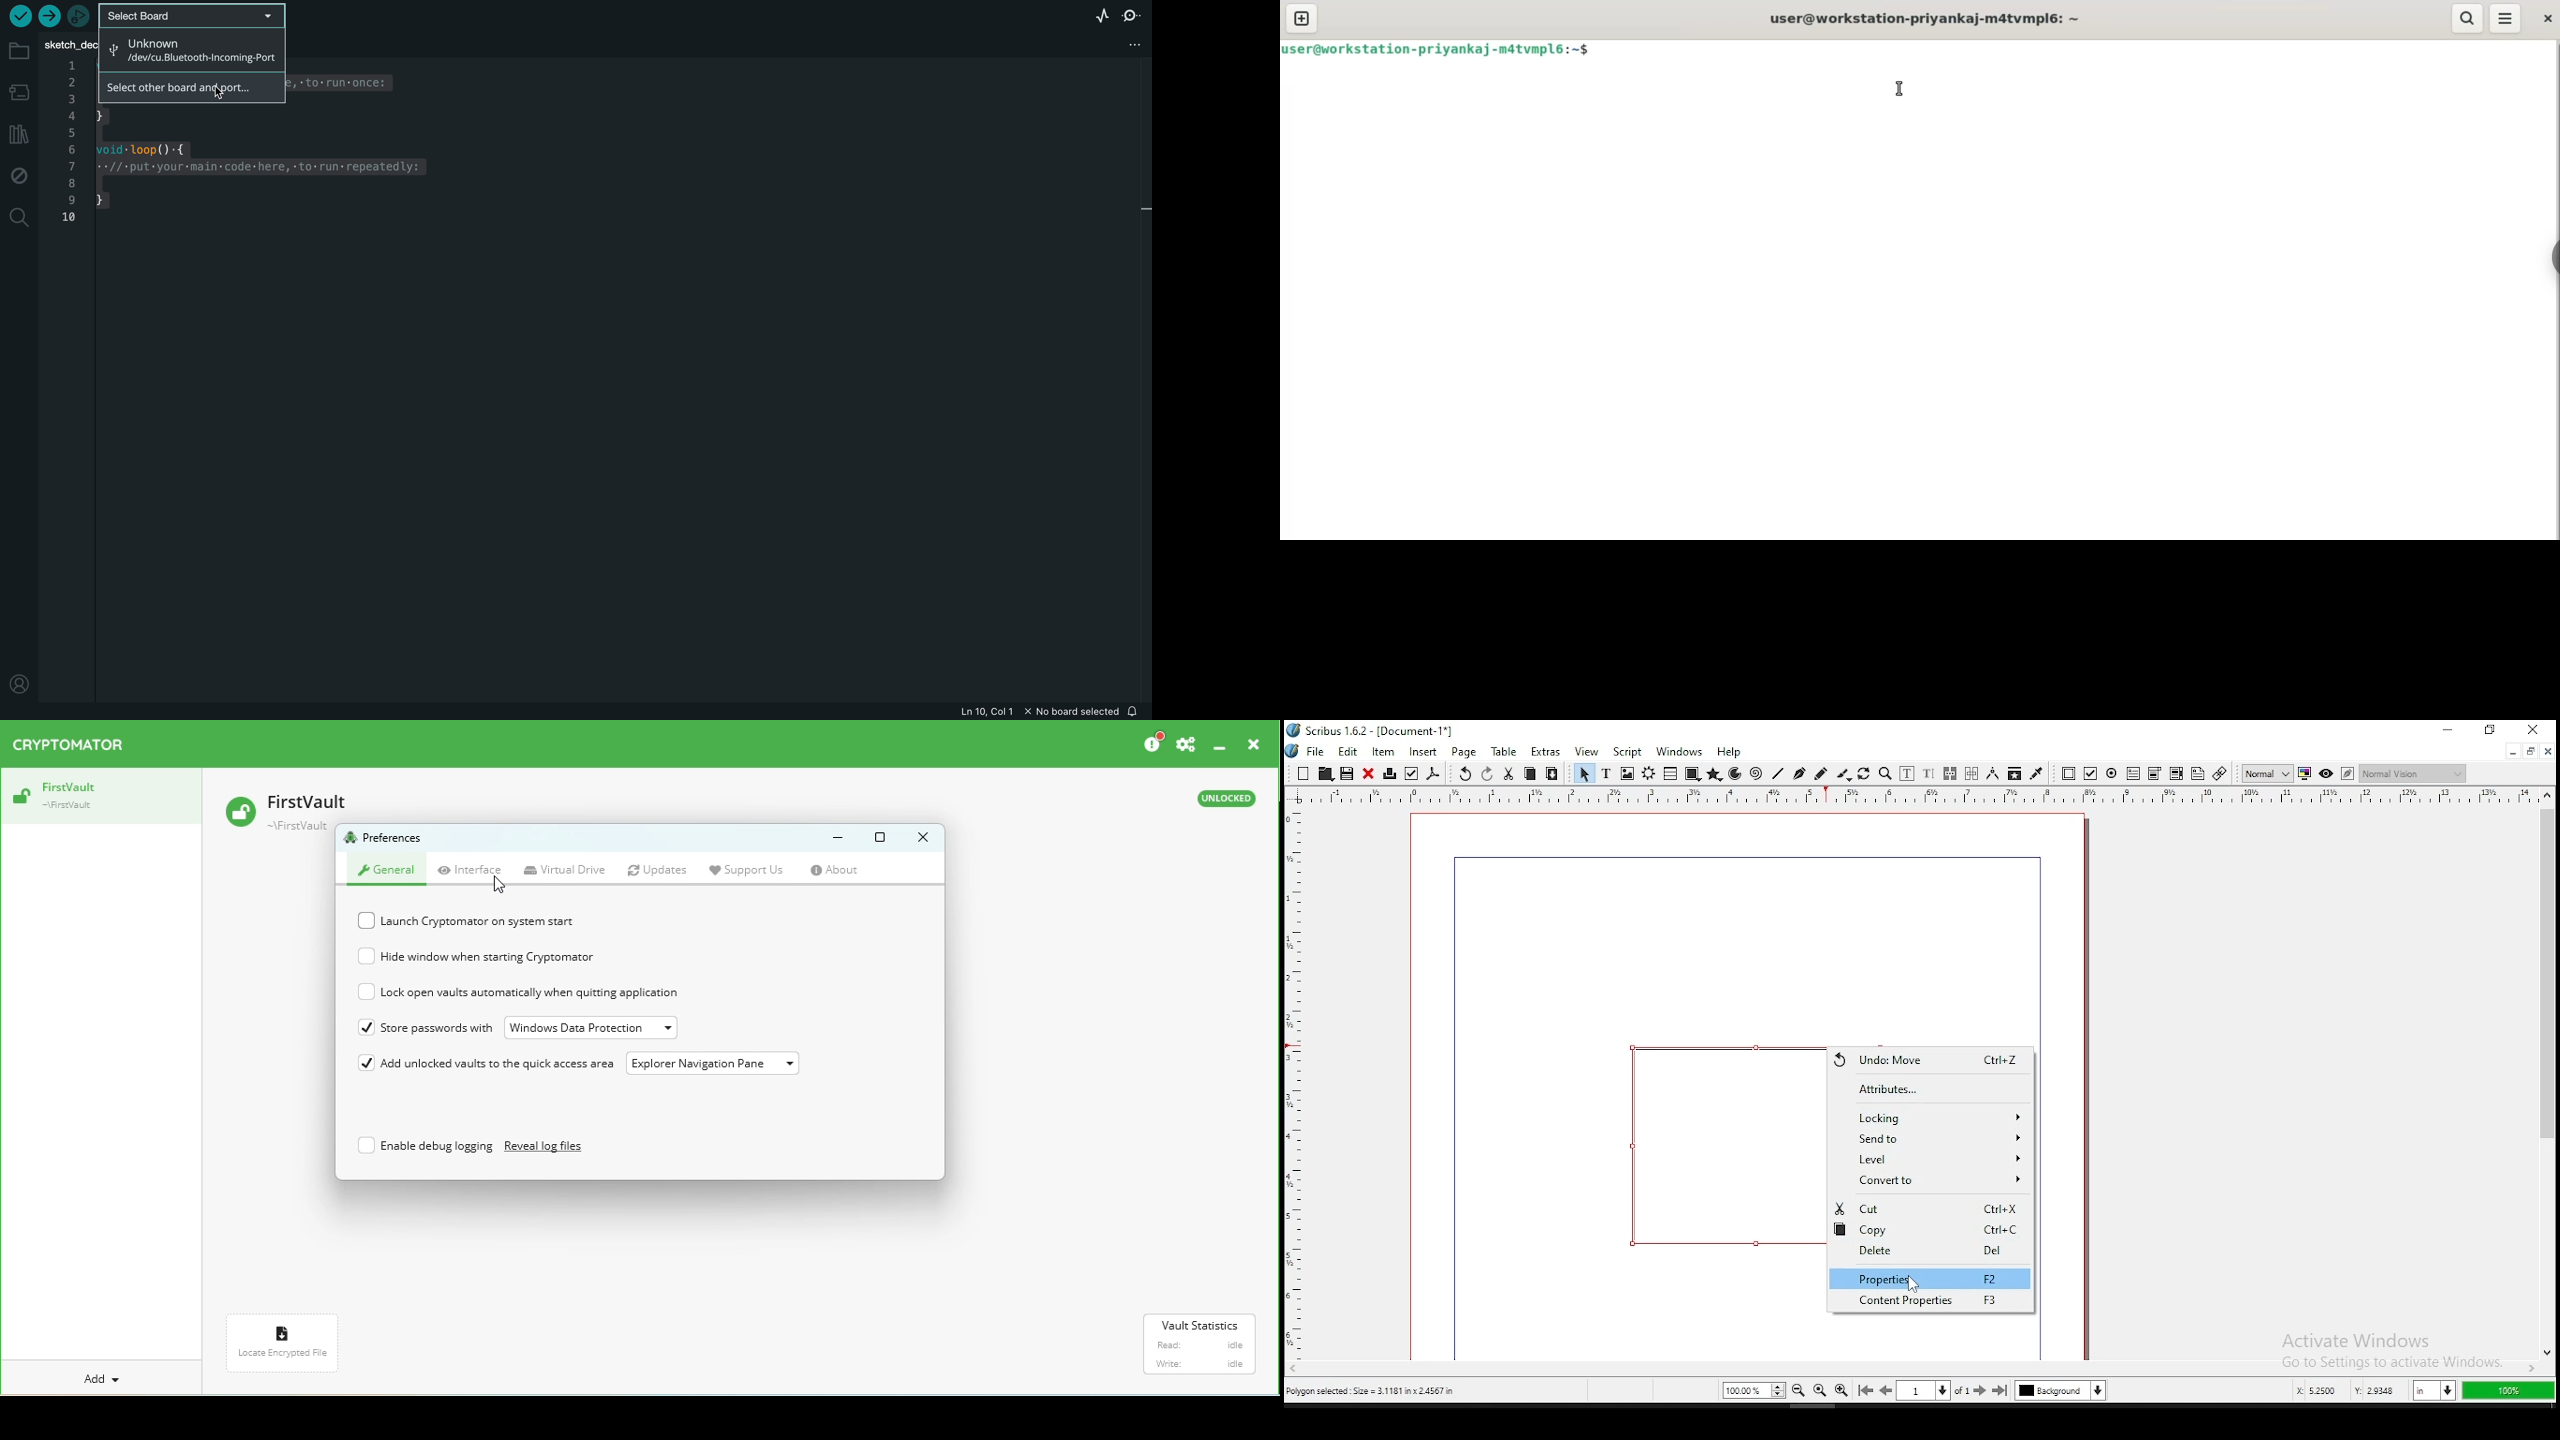 The image size is (2576, 1456). What do you see at coordinates (2347, 773) in the screenshot?
I see `edit in preview mode` at bounding box center [2347, 773].